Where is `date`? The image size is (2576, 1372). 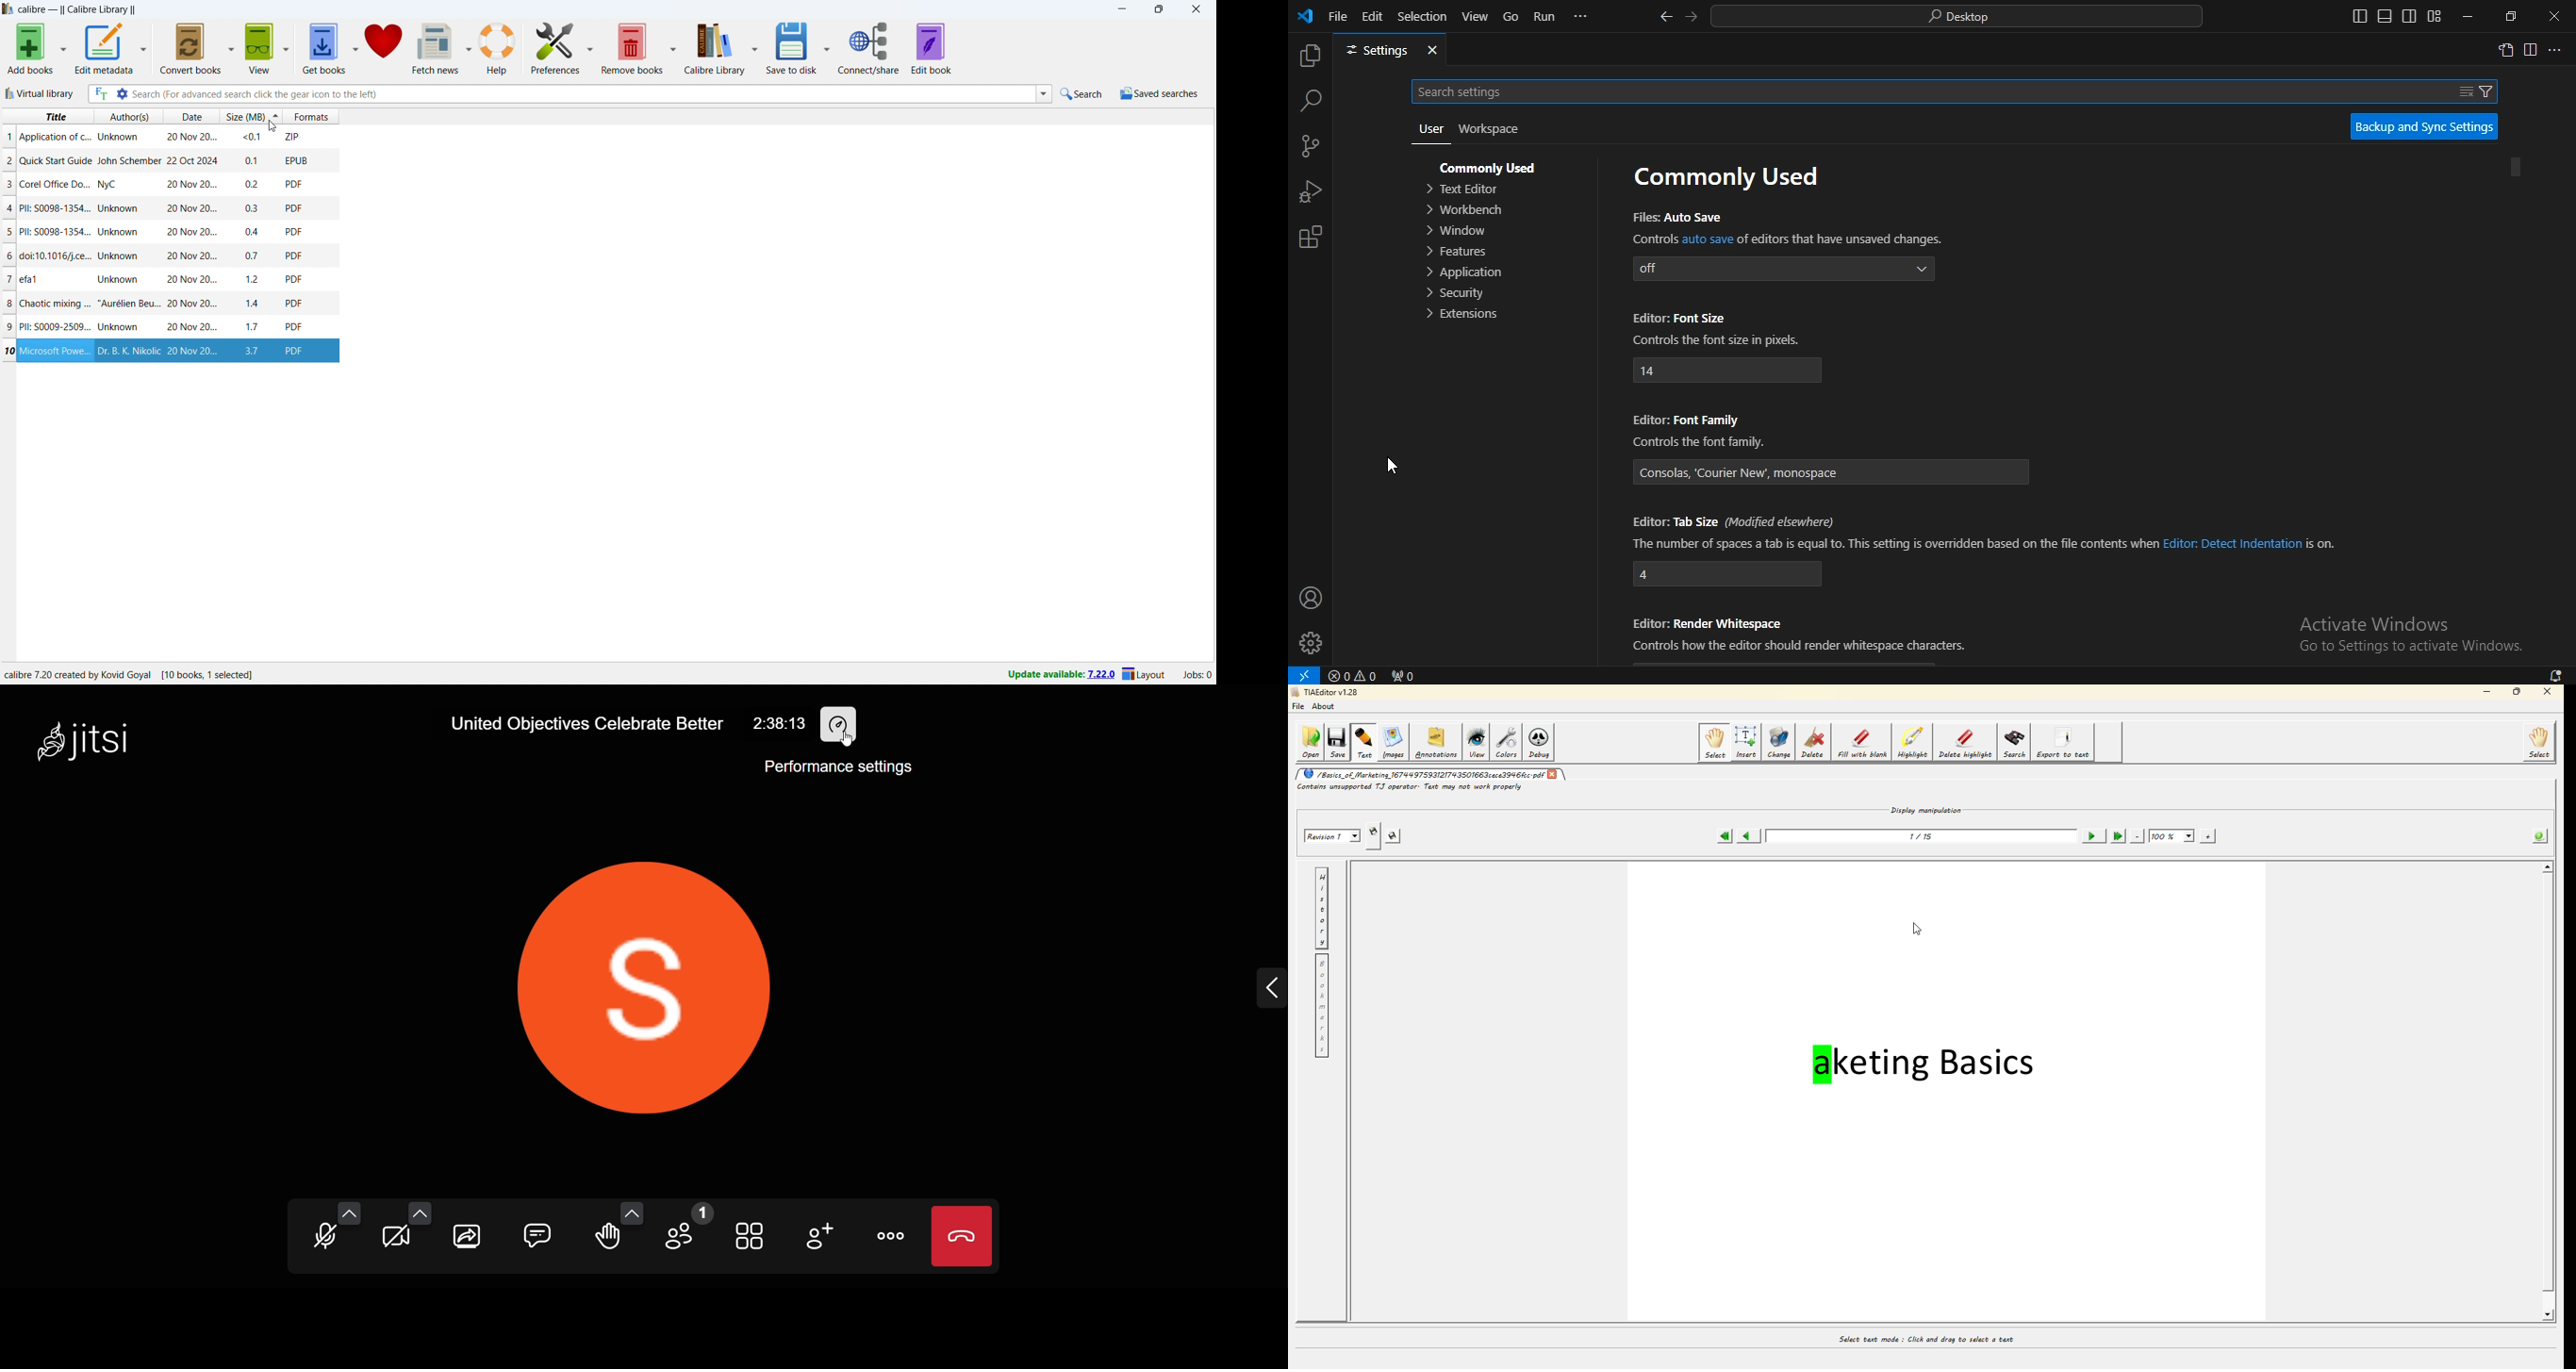 date is located at coordinates (191, 209).